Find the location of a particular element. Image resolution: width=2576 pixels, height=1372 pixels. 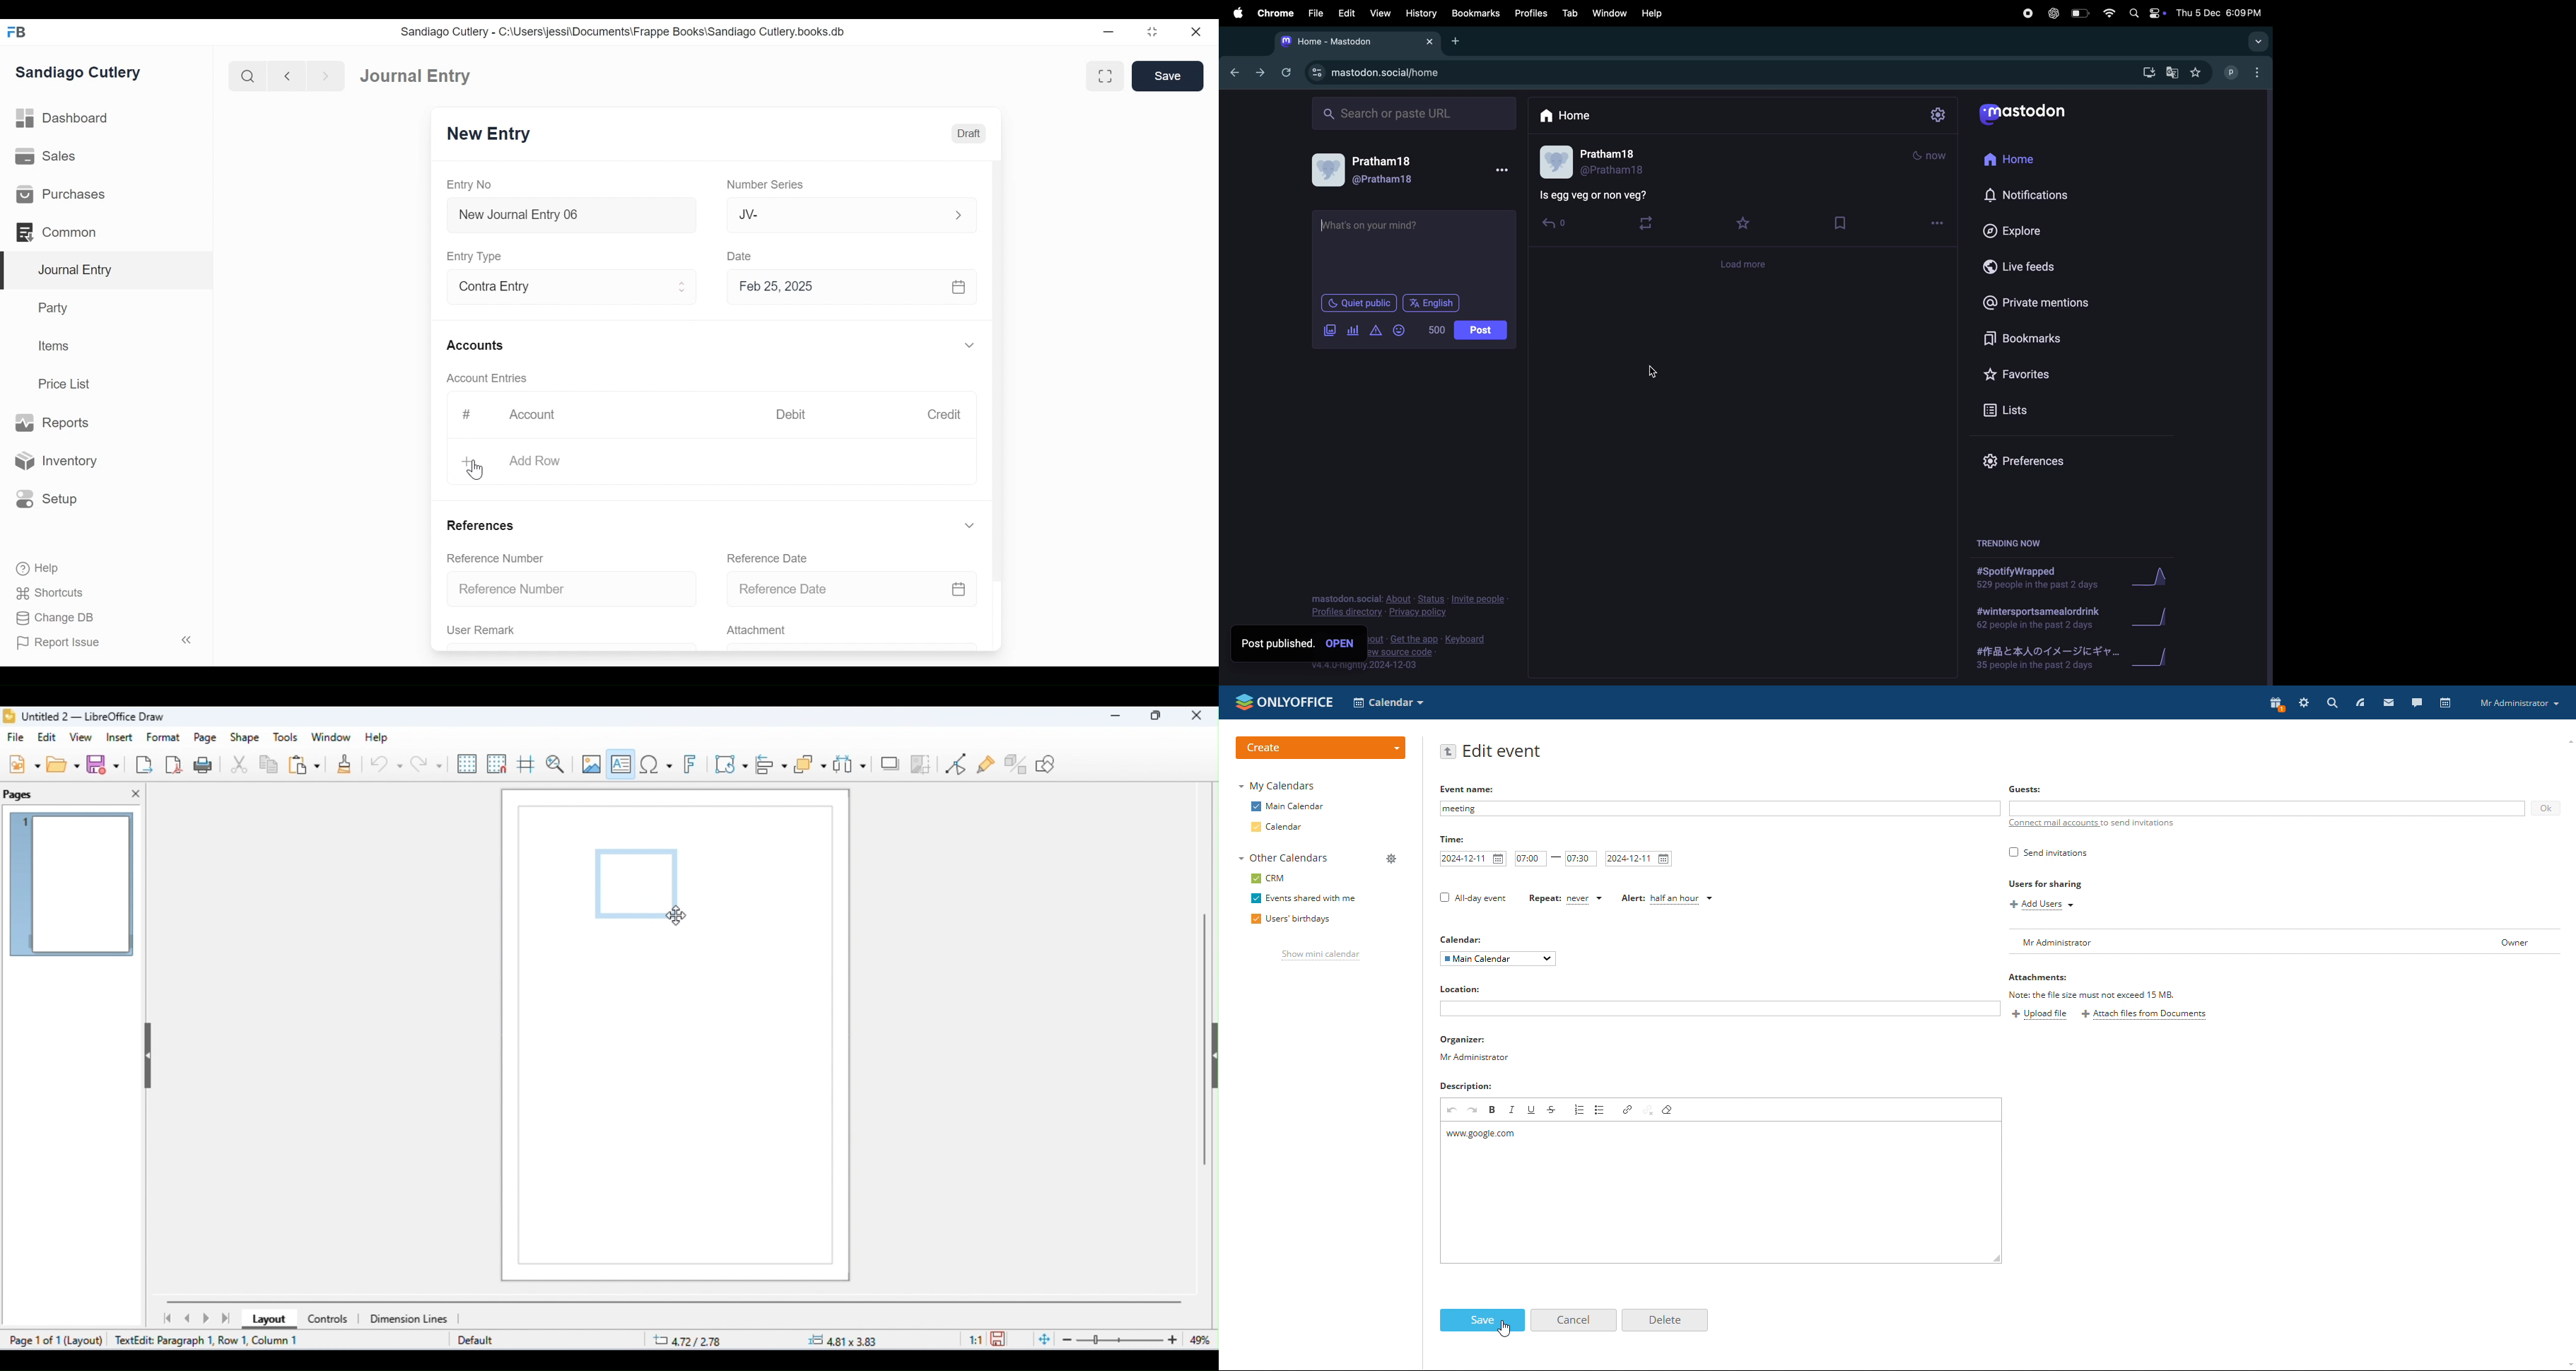

Entry Type is located at coordinates (476, 256).